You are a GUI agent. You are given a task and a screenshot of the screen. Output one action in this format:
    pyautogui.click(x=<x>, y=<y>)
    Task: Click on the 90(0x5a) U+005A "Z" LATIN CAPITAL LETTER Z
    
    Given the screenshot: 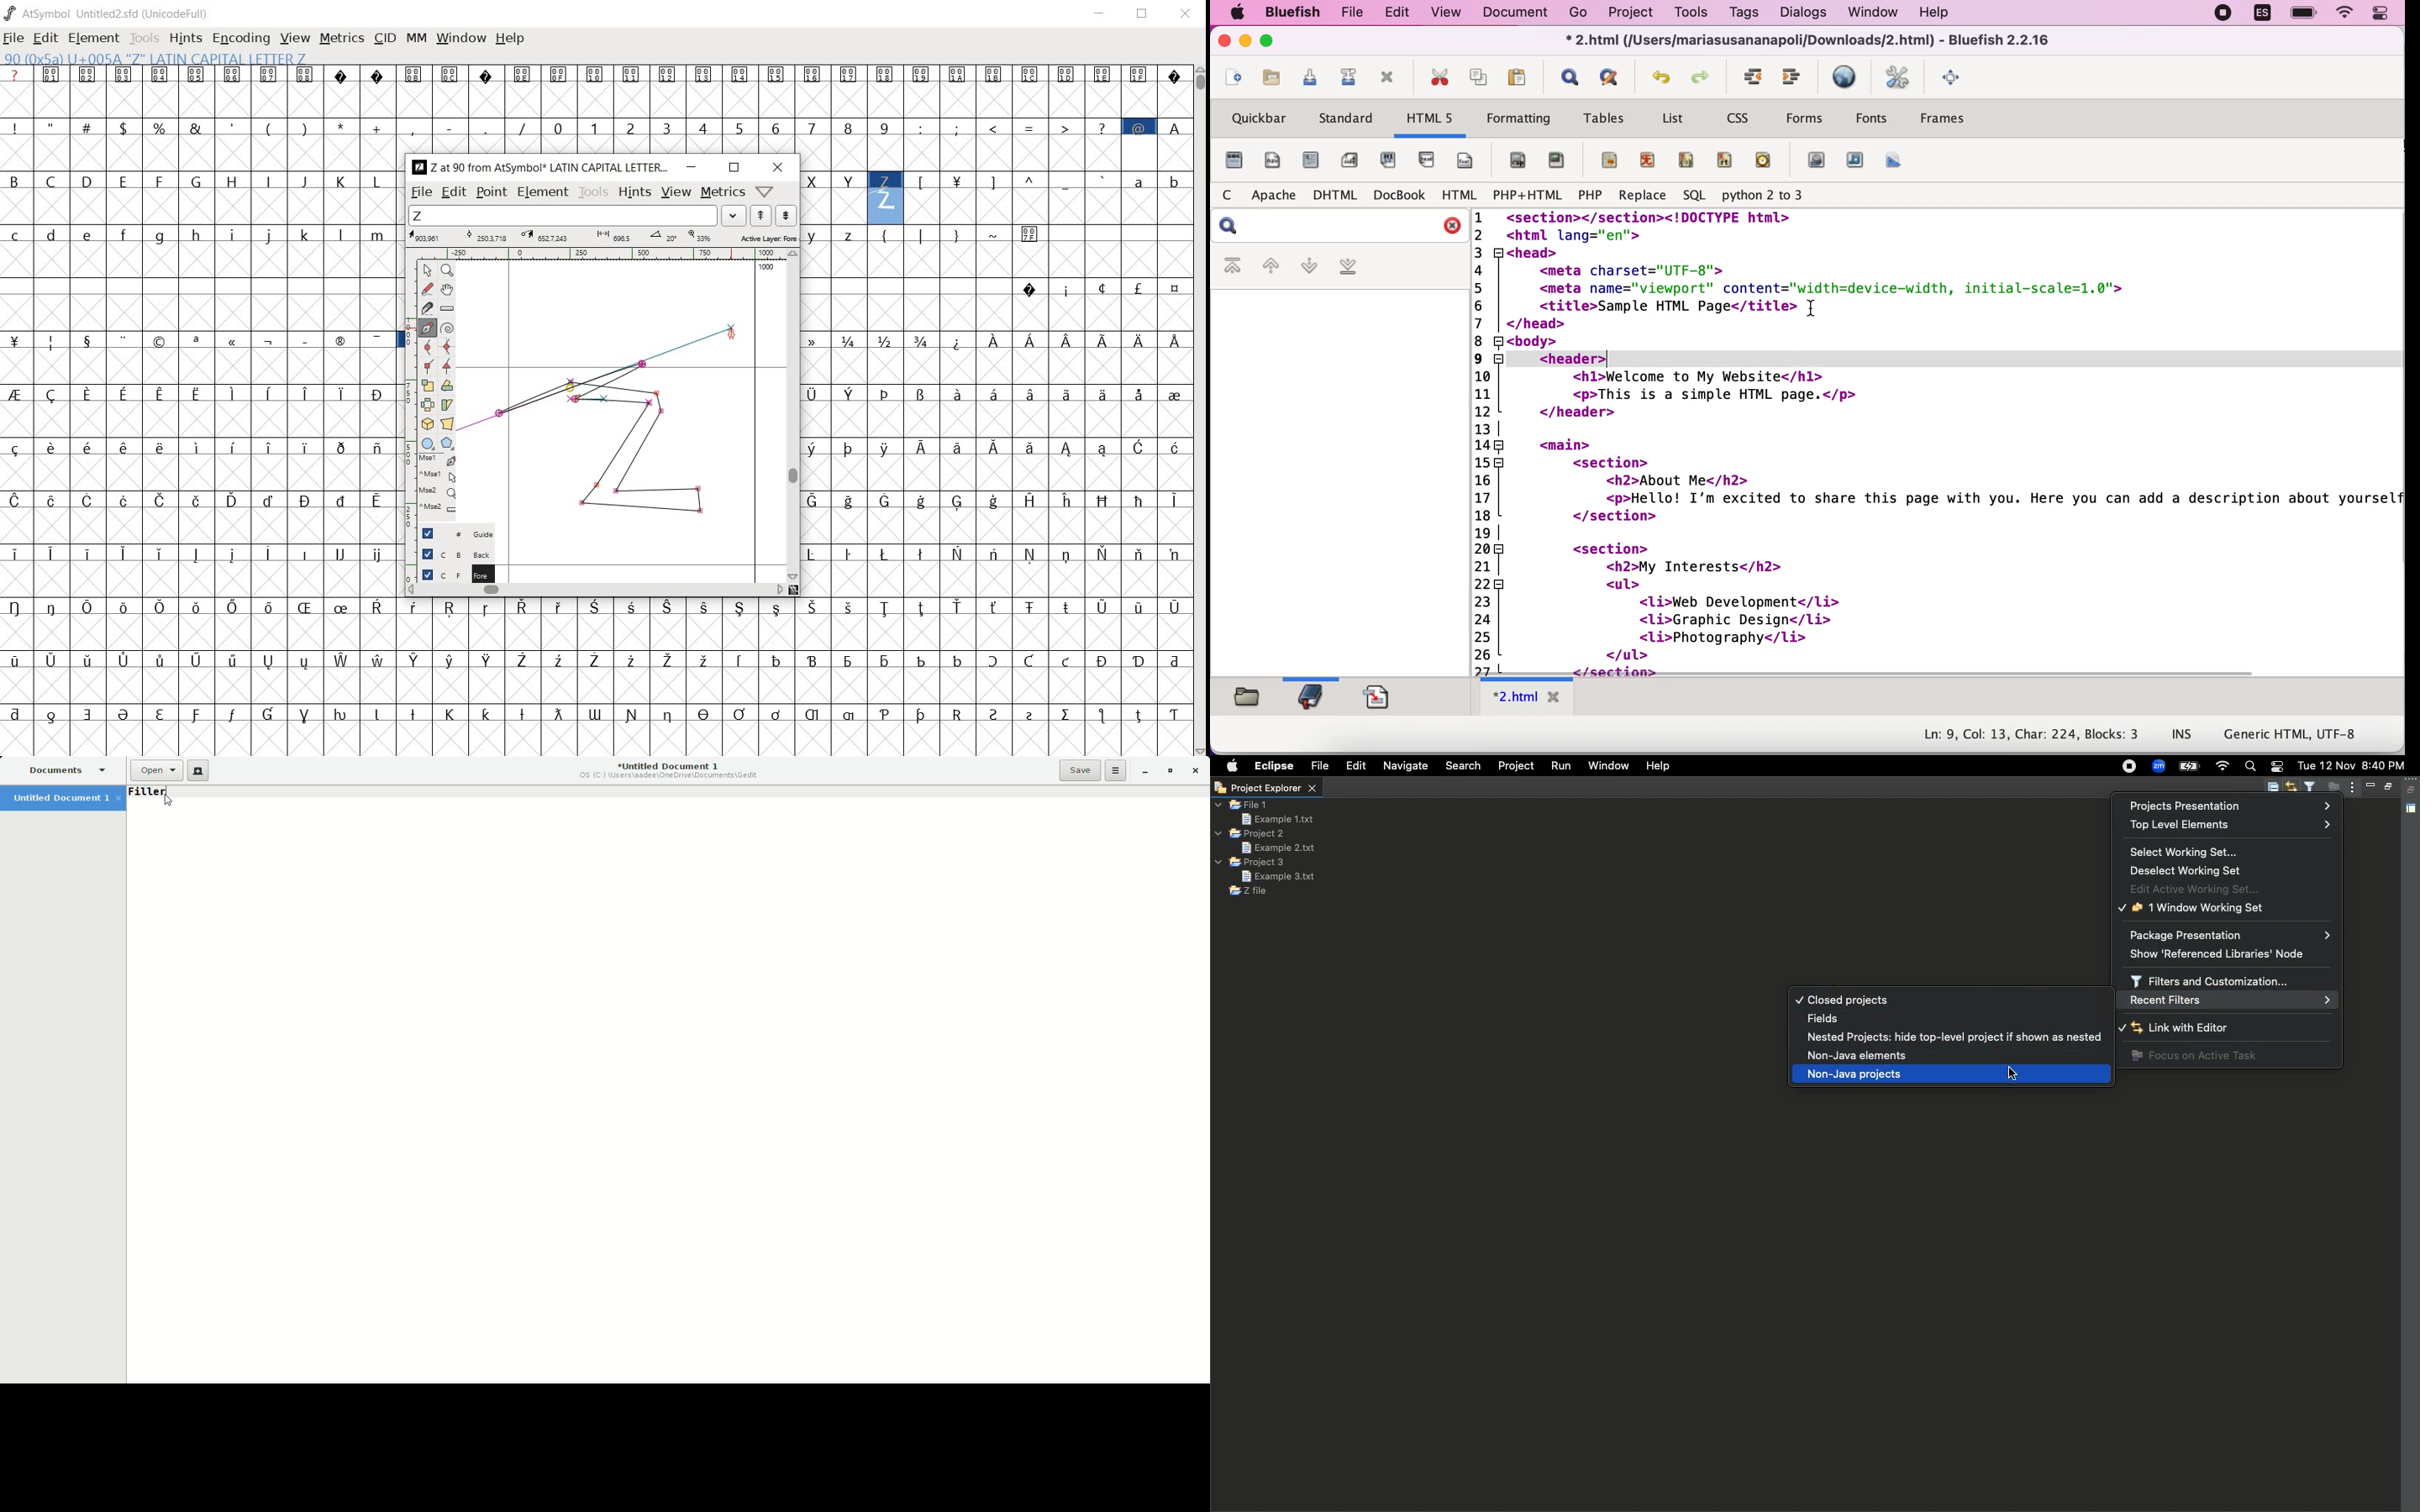 What is the action you would take?
    pyautogui.click(x=886, y=192)
    